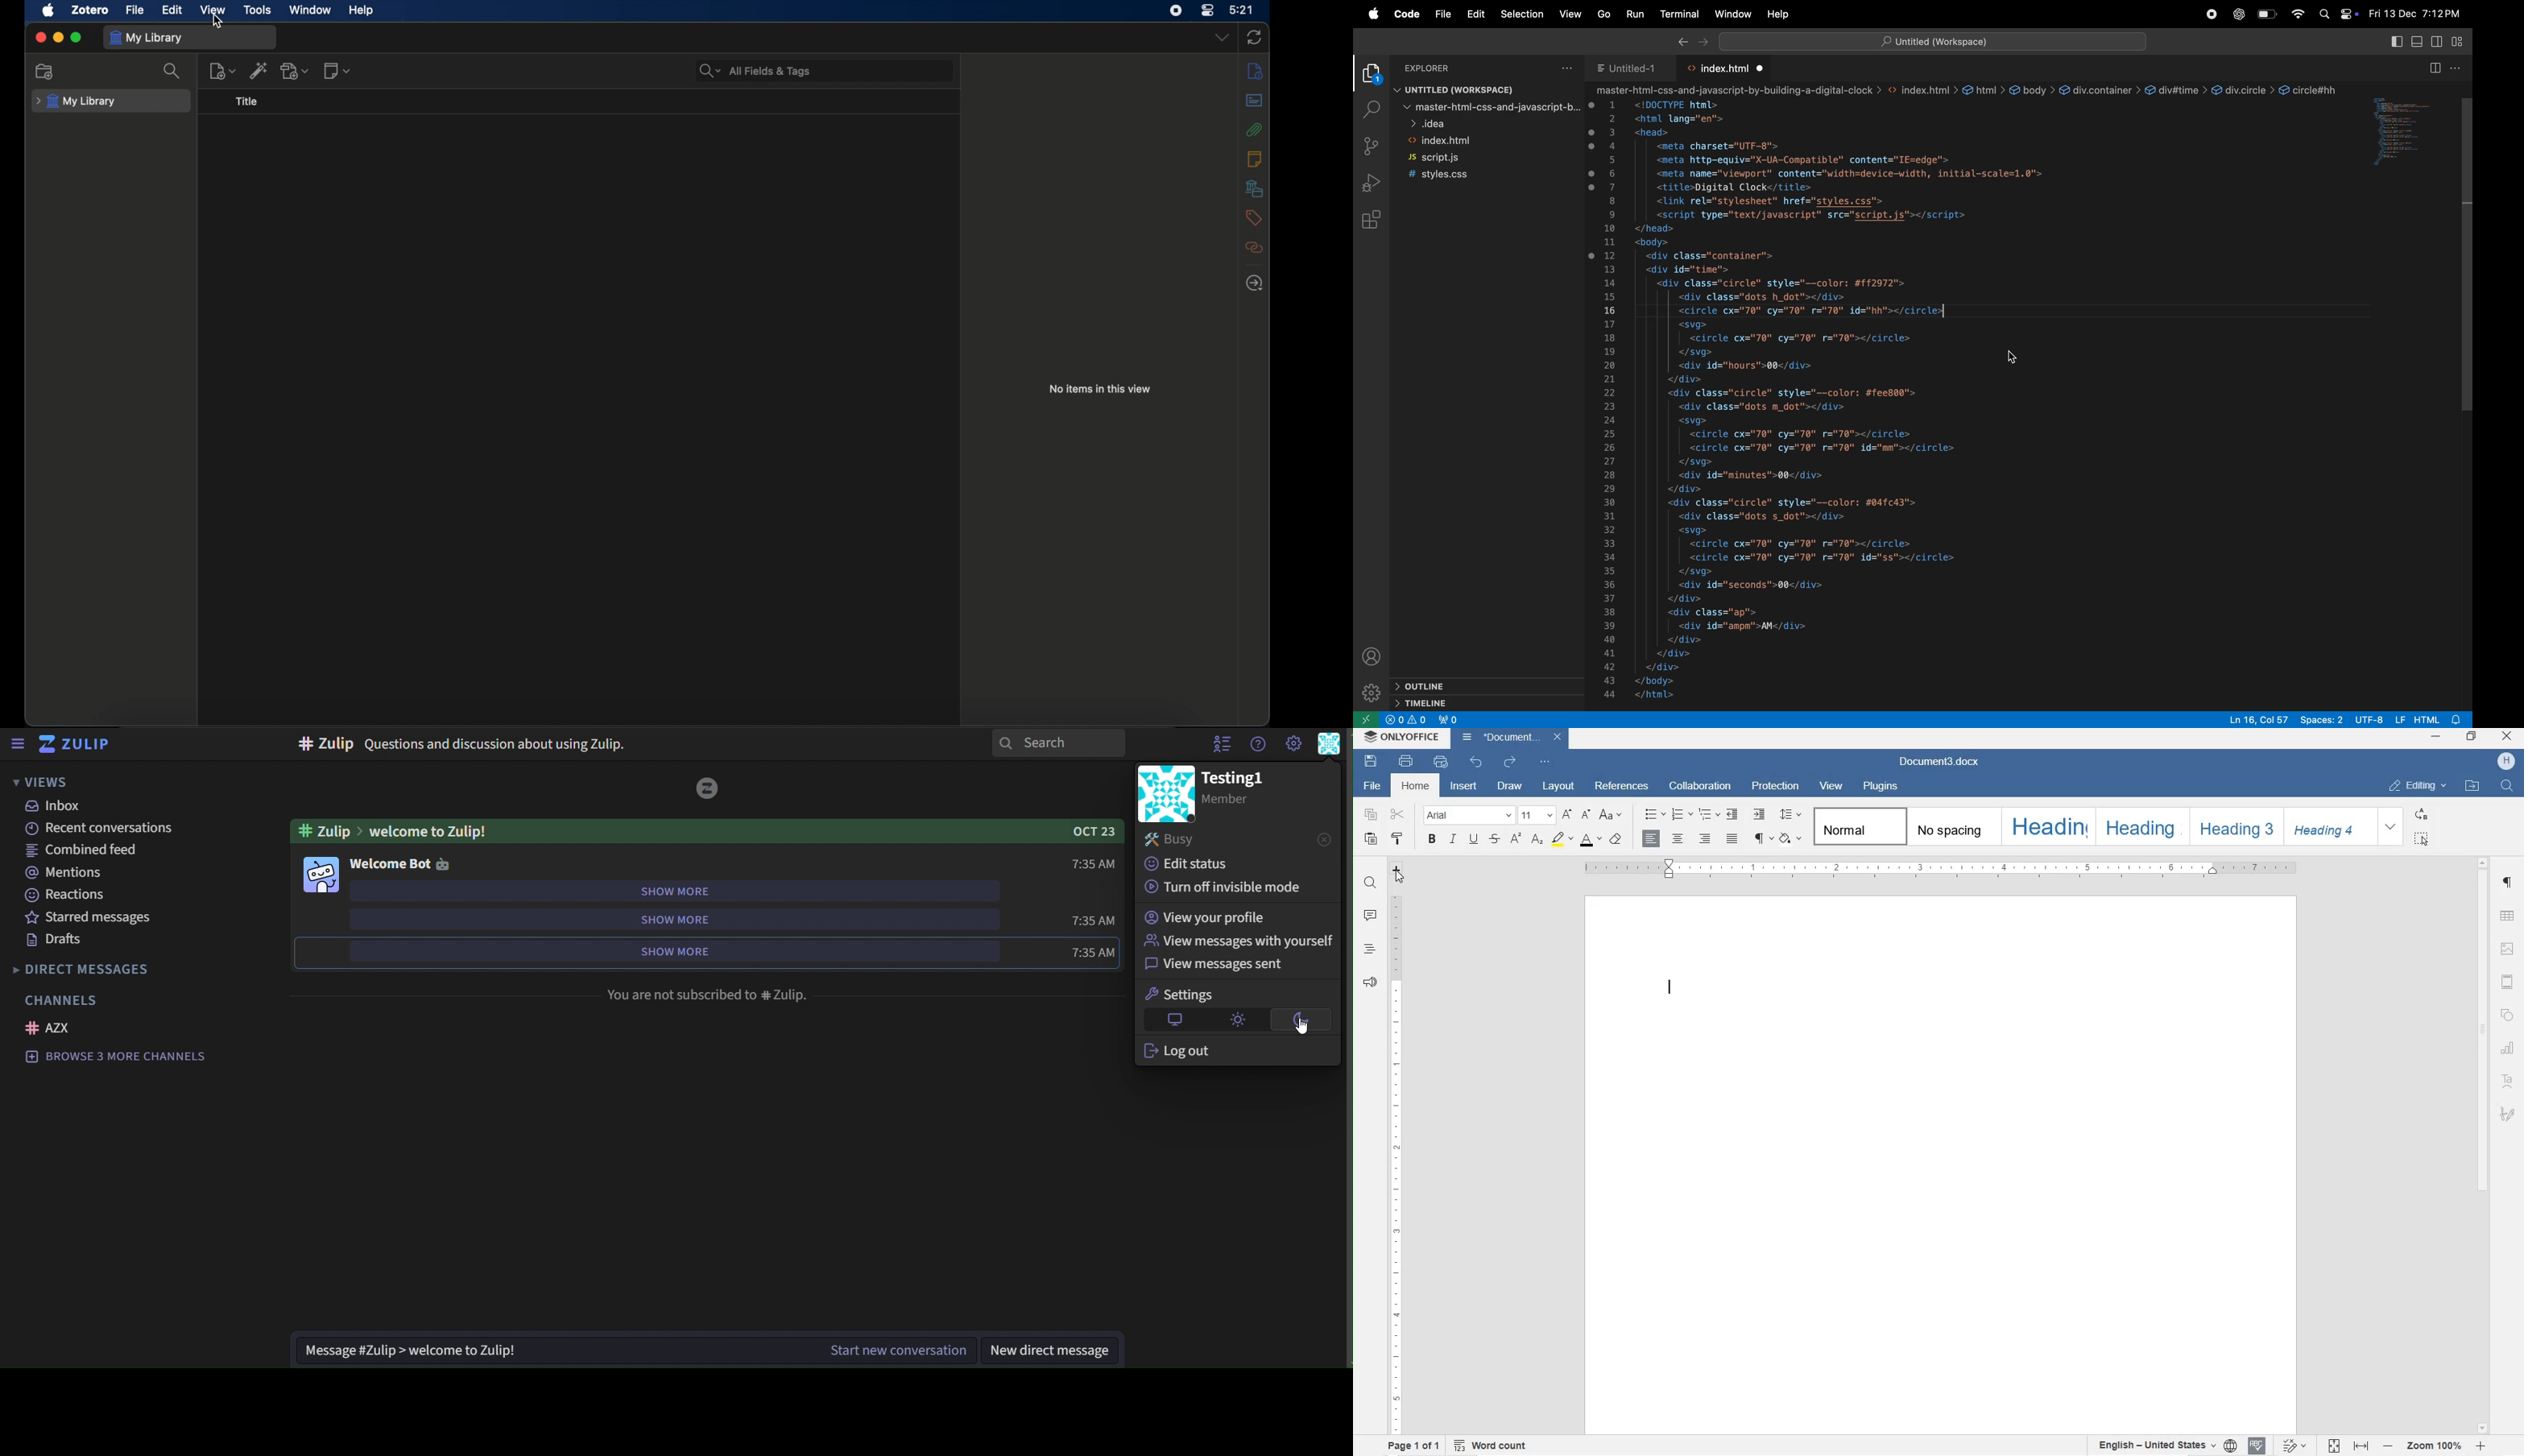 This screenshot has width=2548, height=1456. Describe the element at coordinates (2505, 762) in the screenshot. I see `HP` at that location.